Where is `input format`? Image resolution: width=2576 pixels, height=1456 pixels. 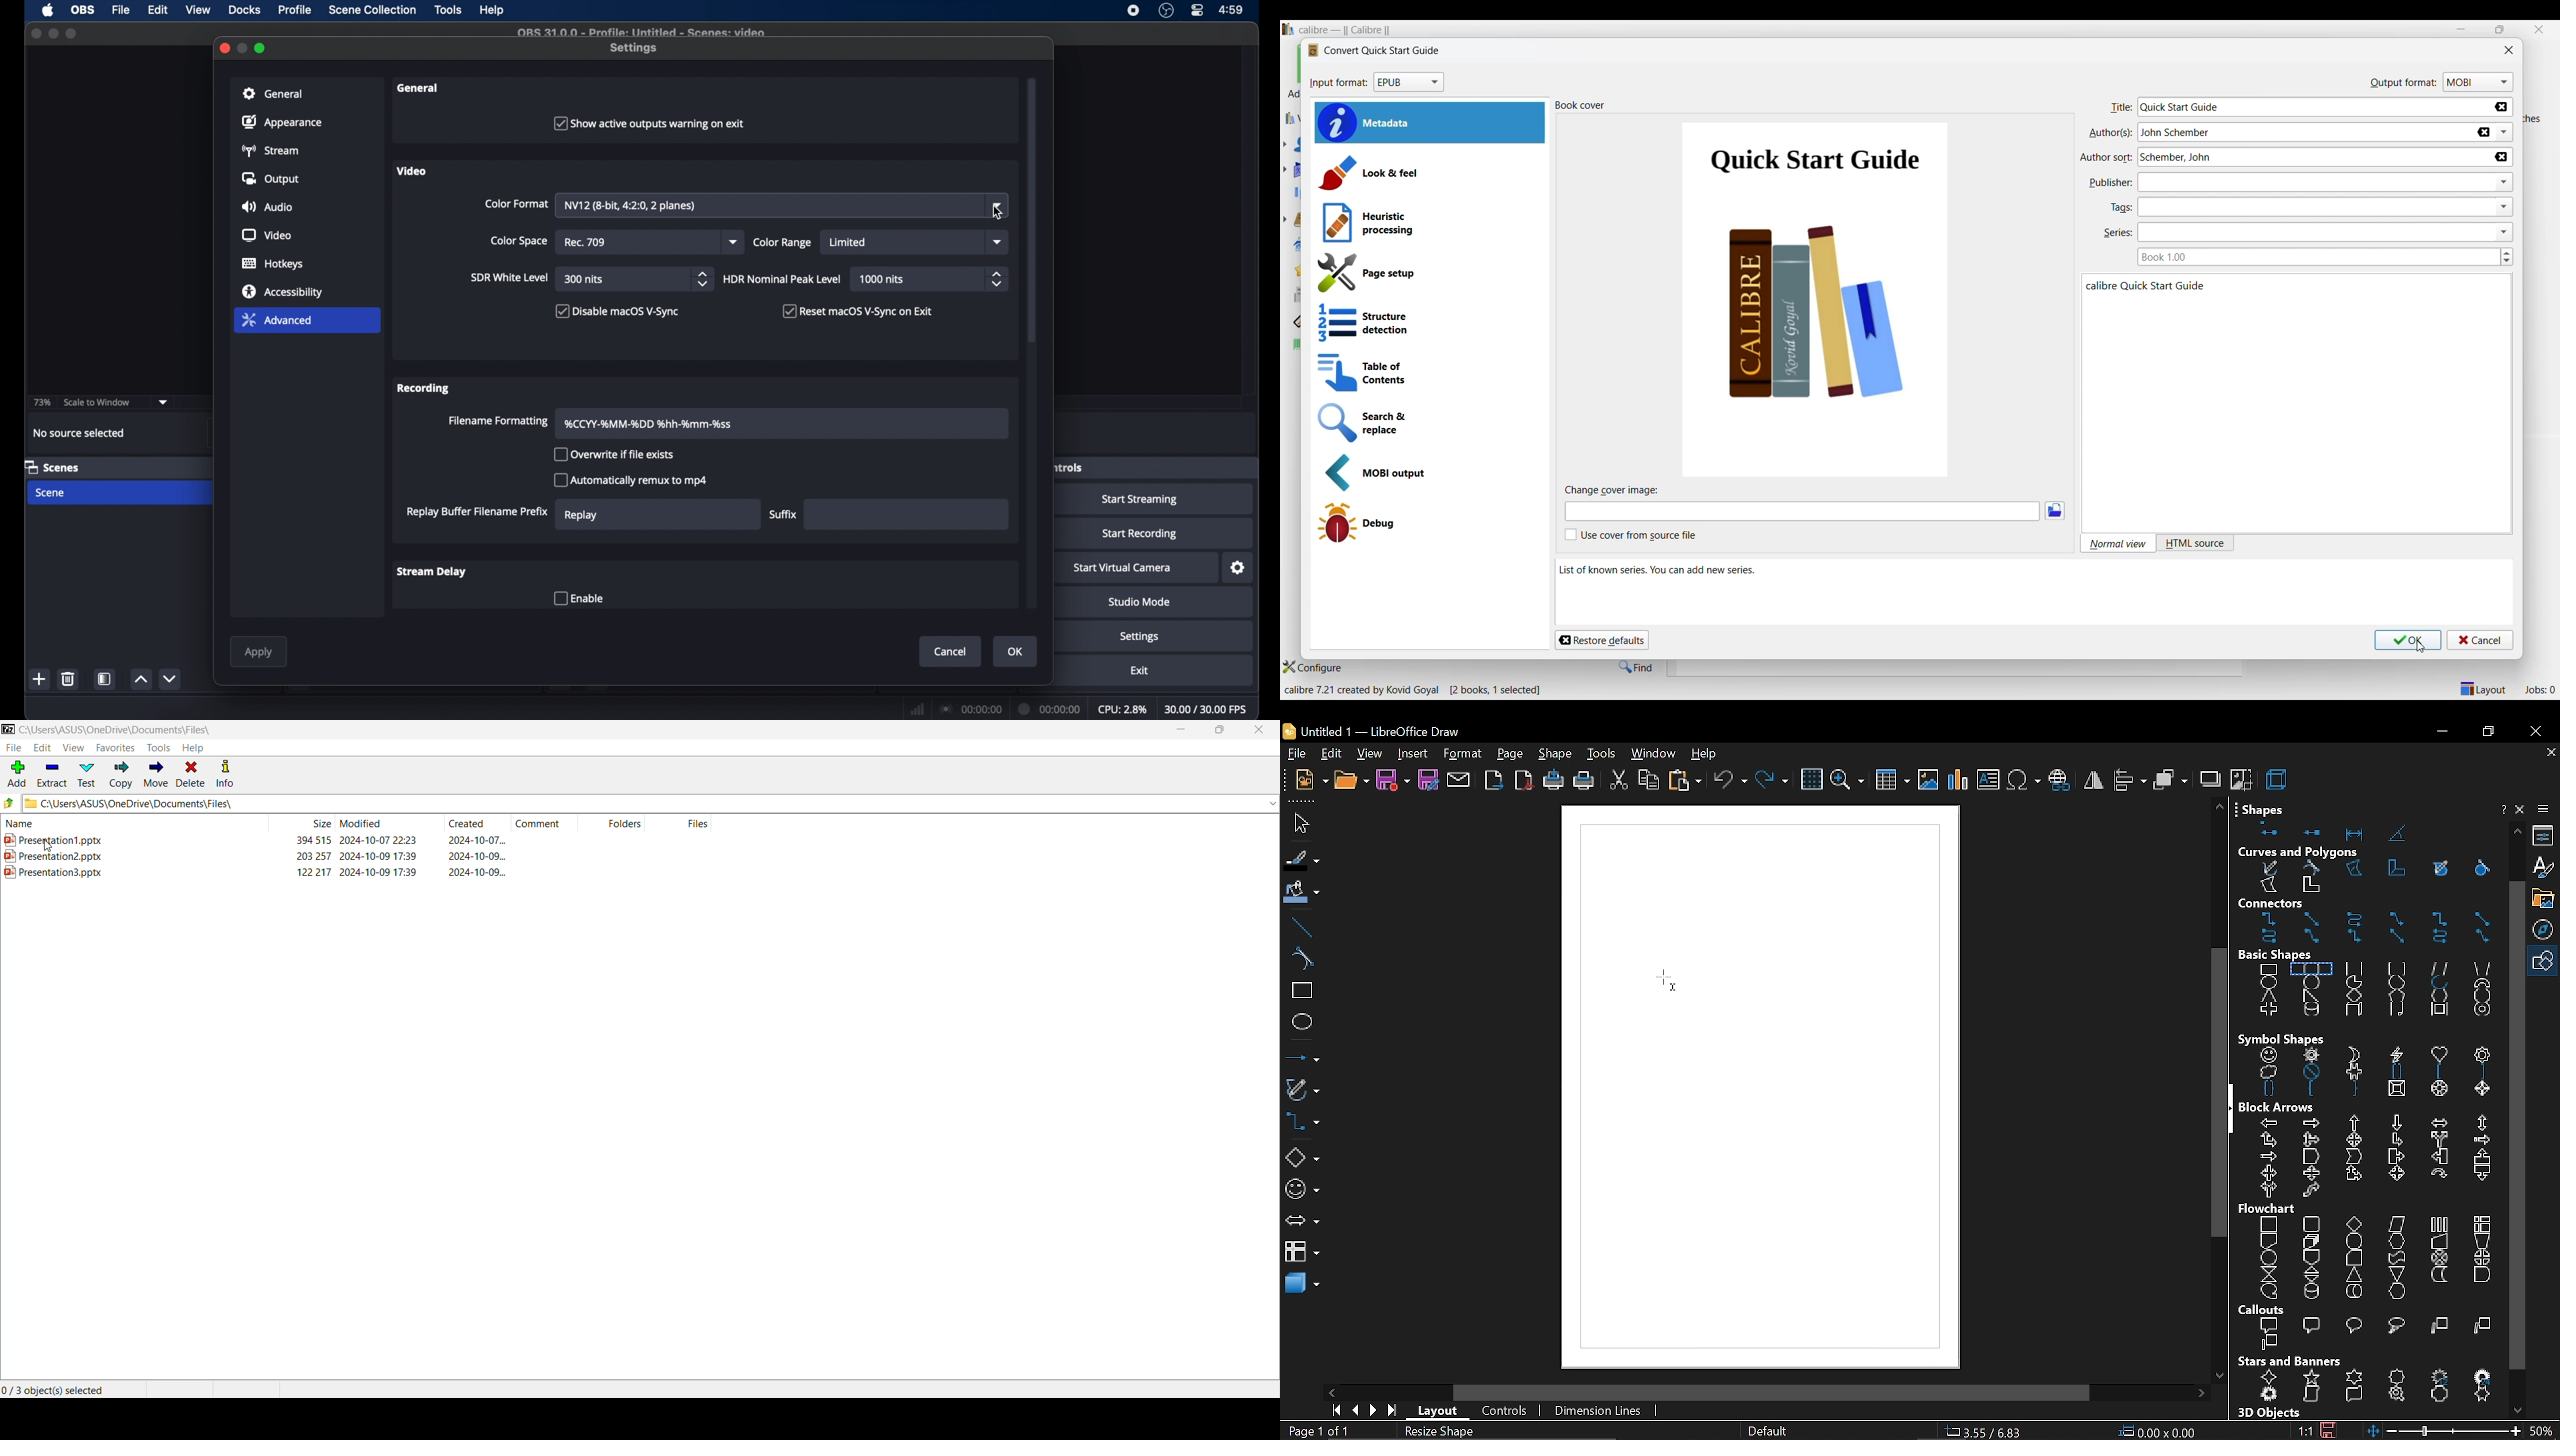 input format is located at coordinates (1338, 85).